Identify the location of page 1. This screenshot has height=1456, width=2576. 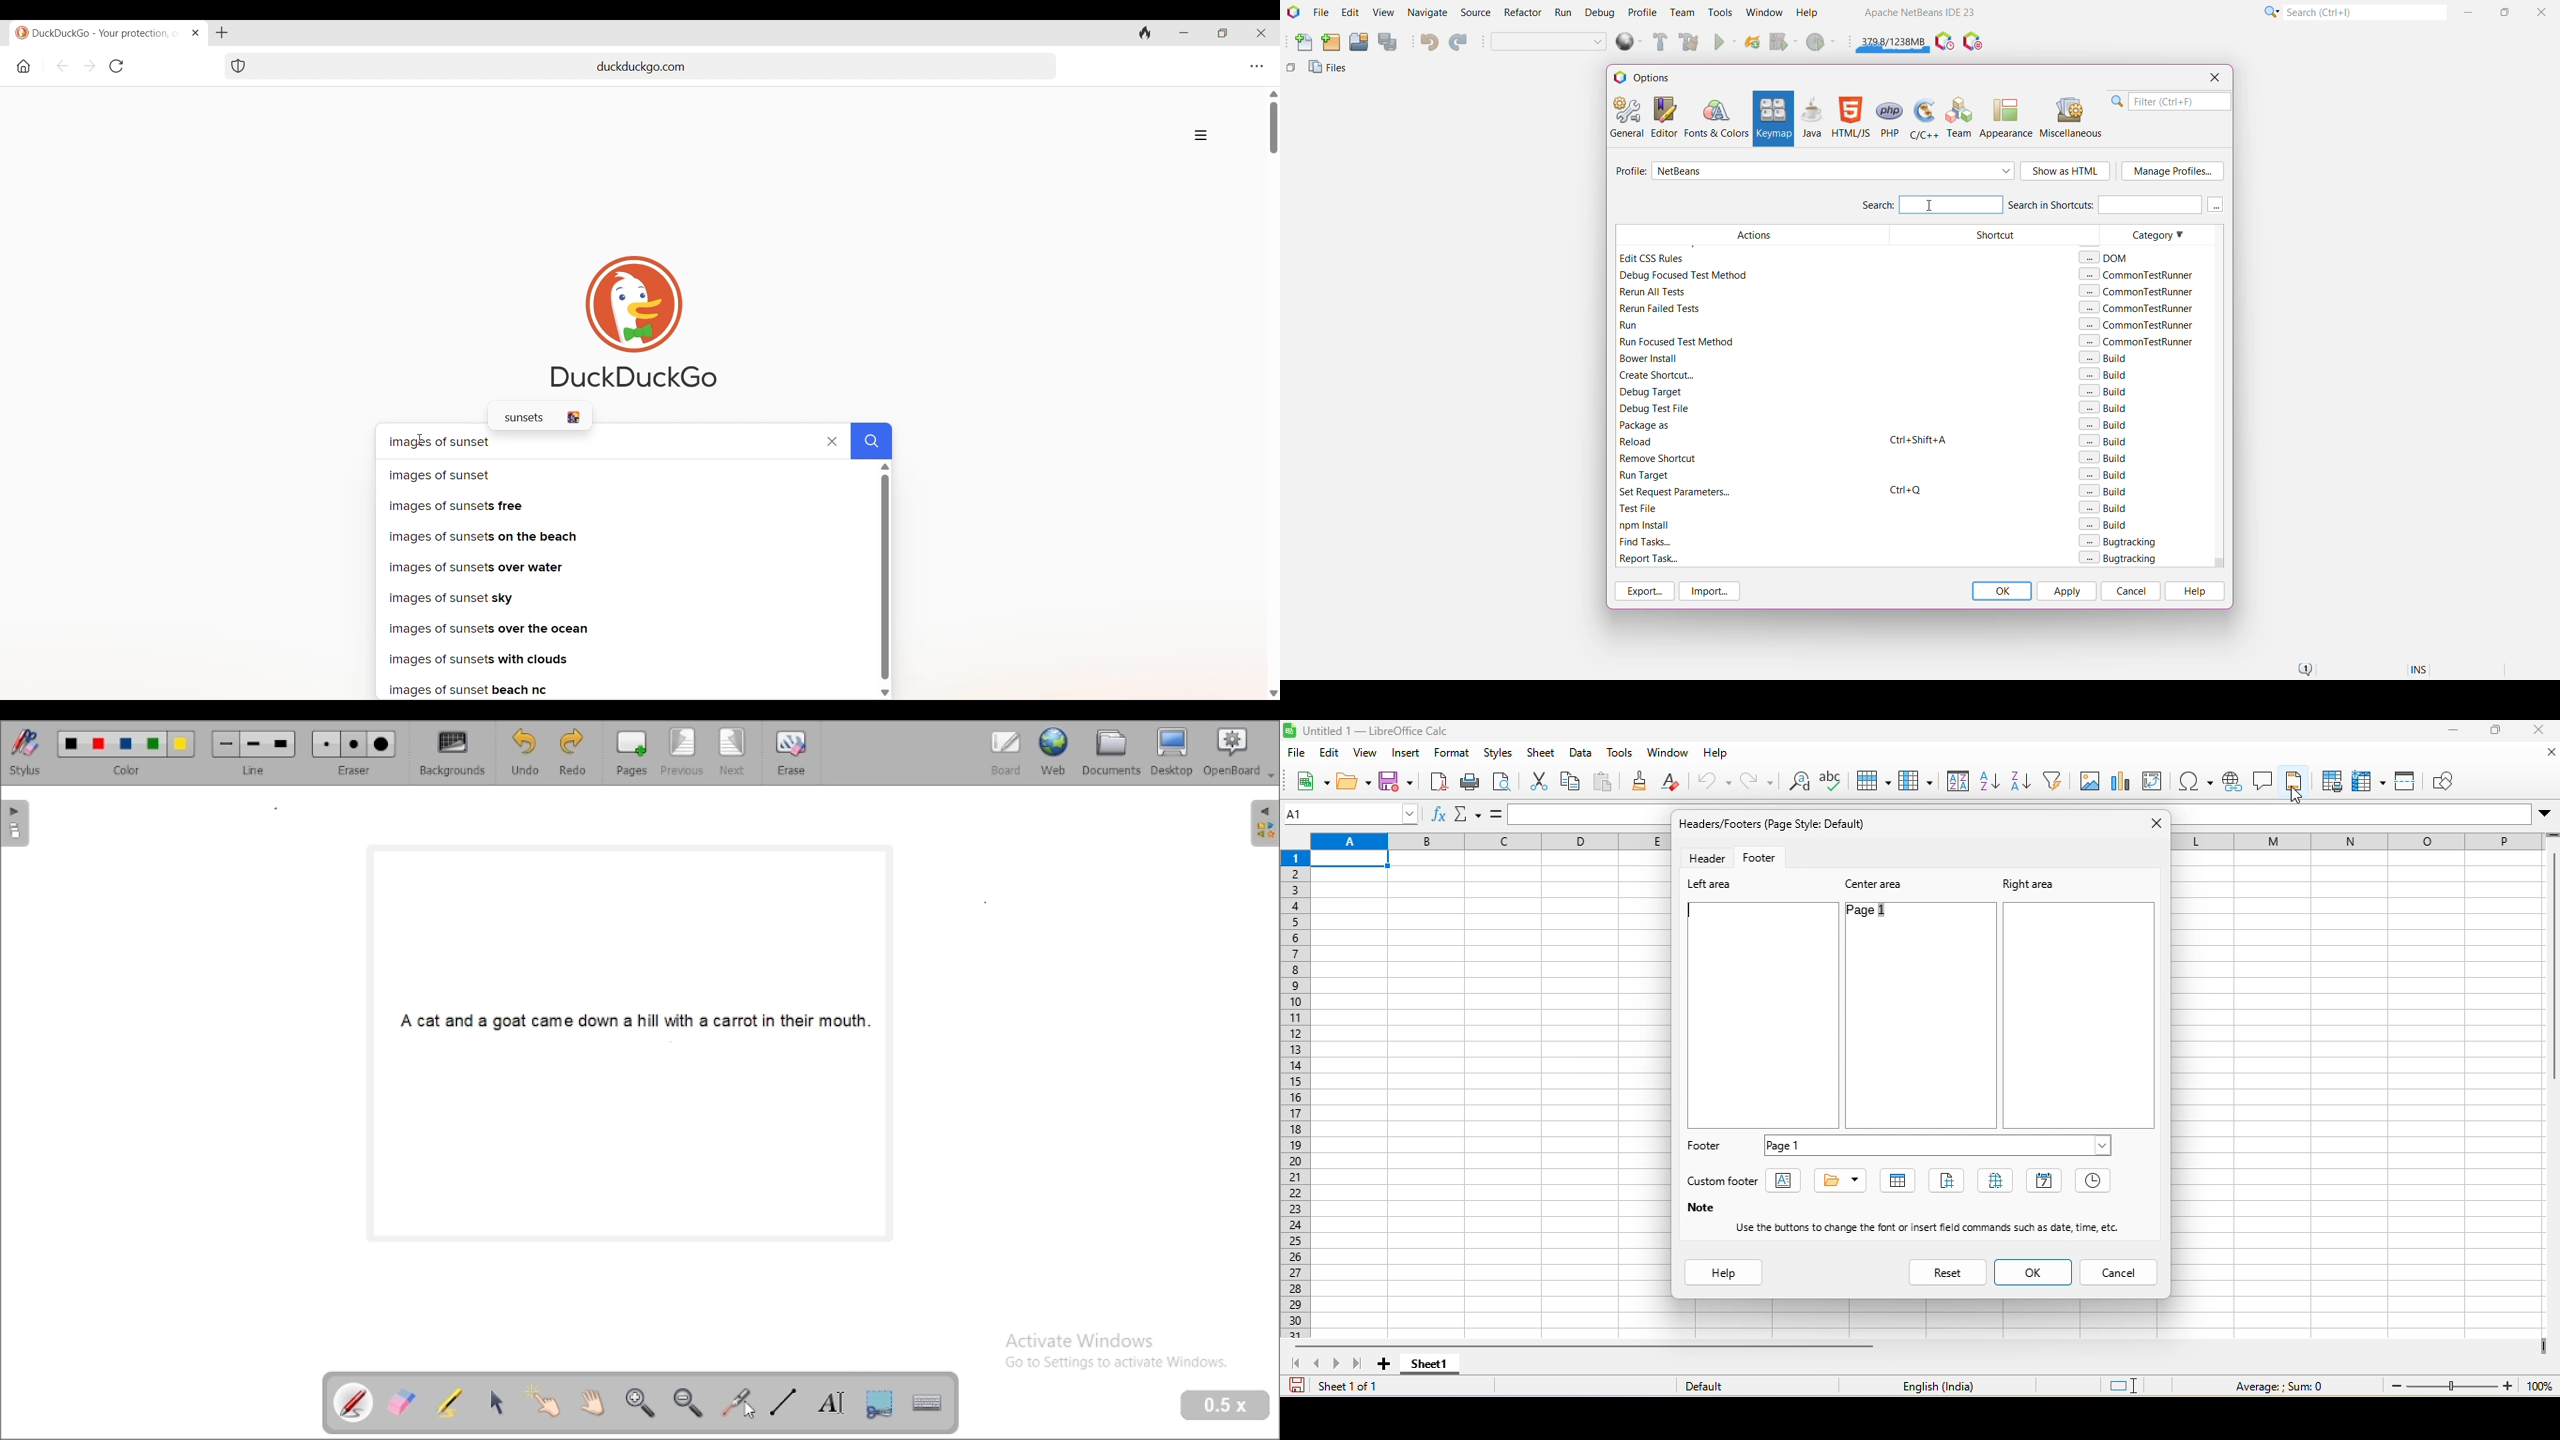
(1940, 1144).